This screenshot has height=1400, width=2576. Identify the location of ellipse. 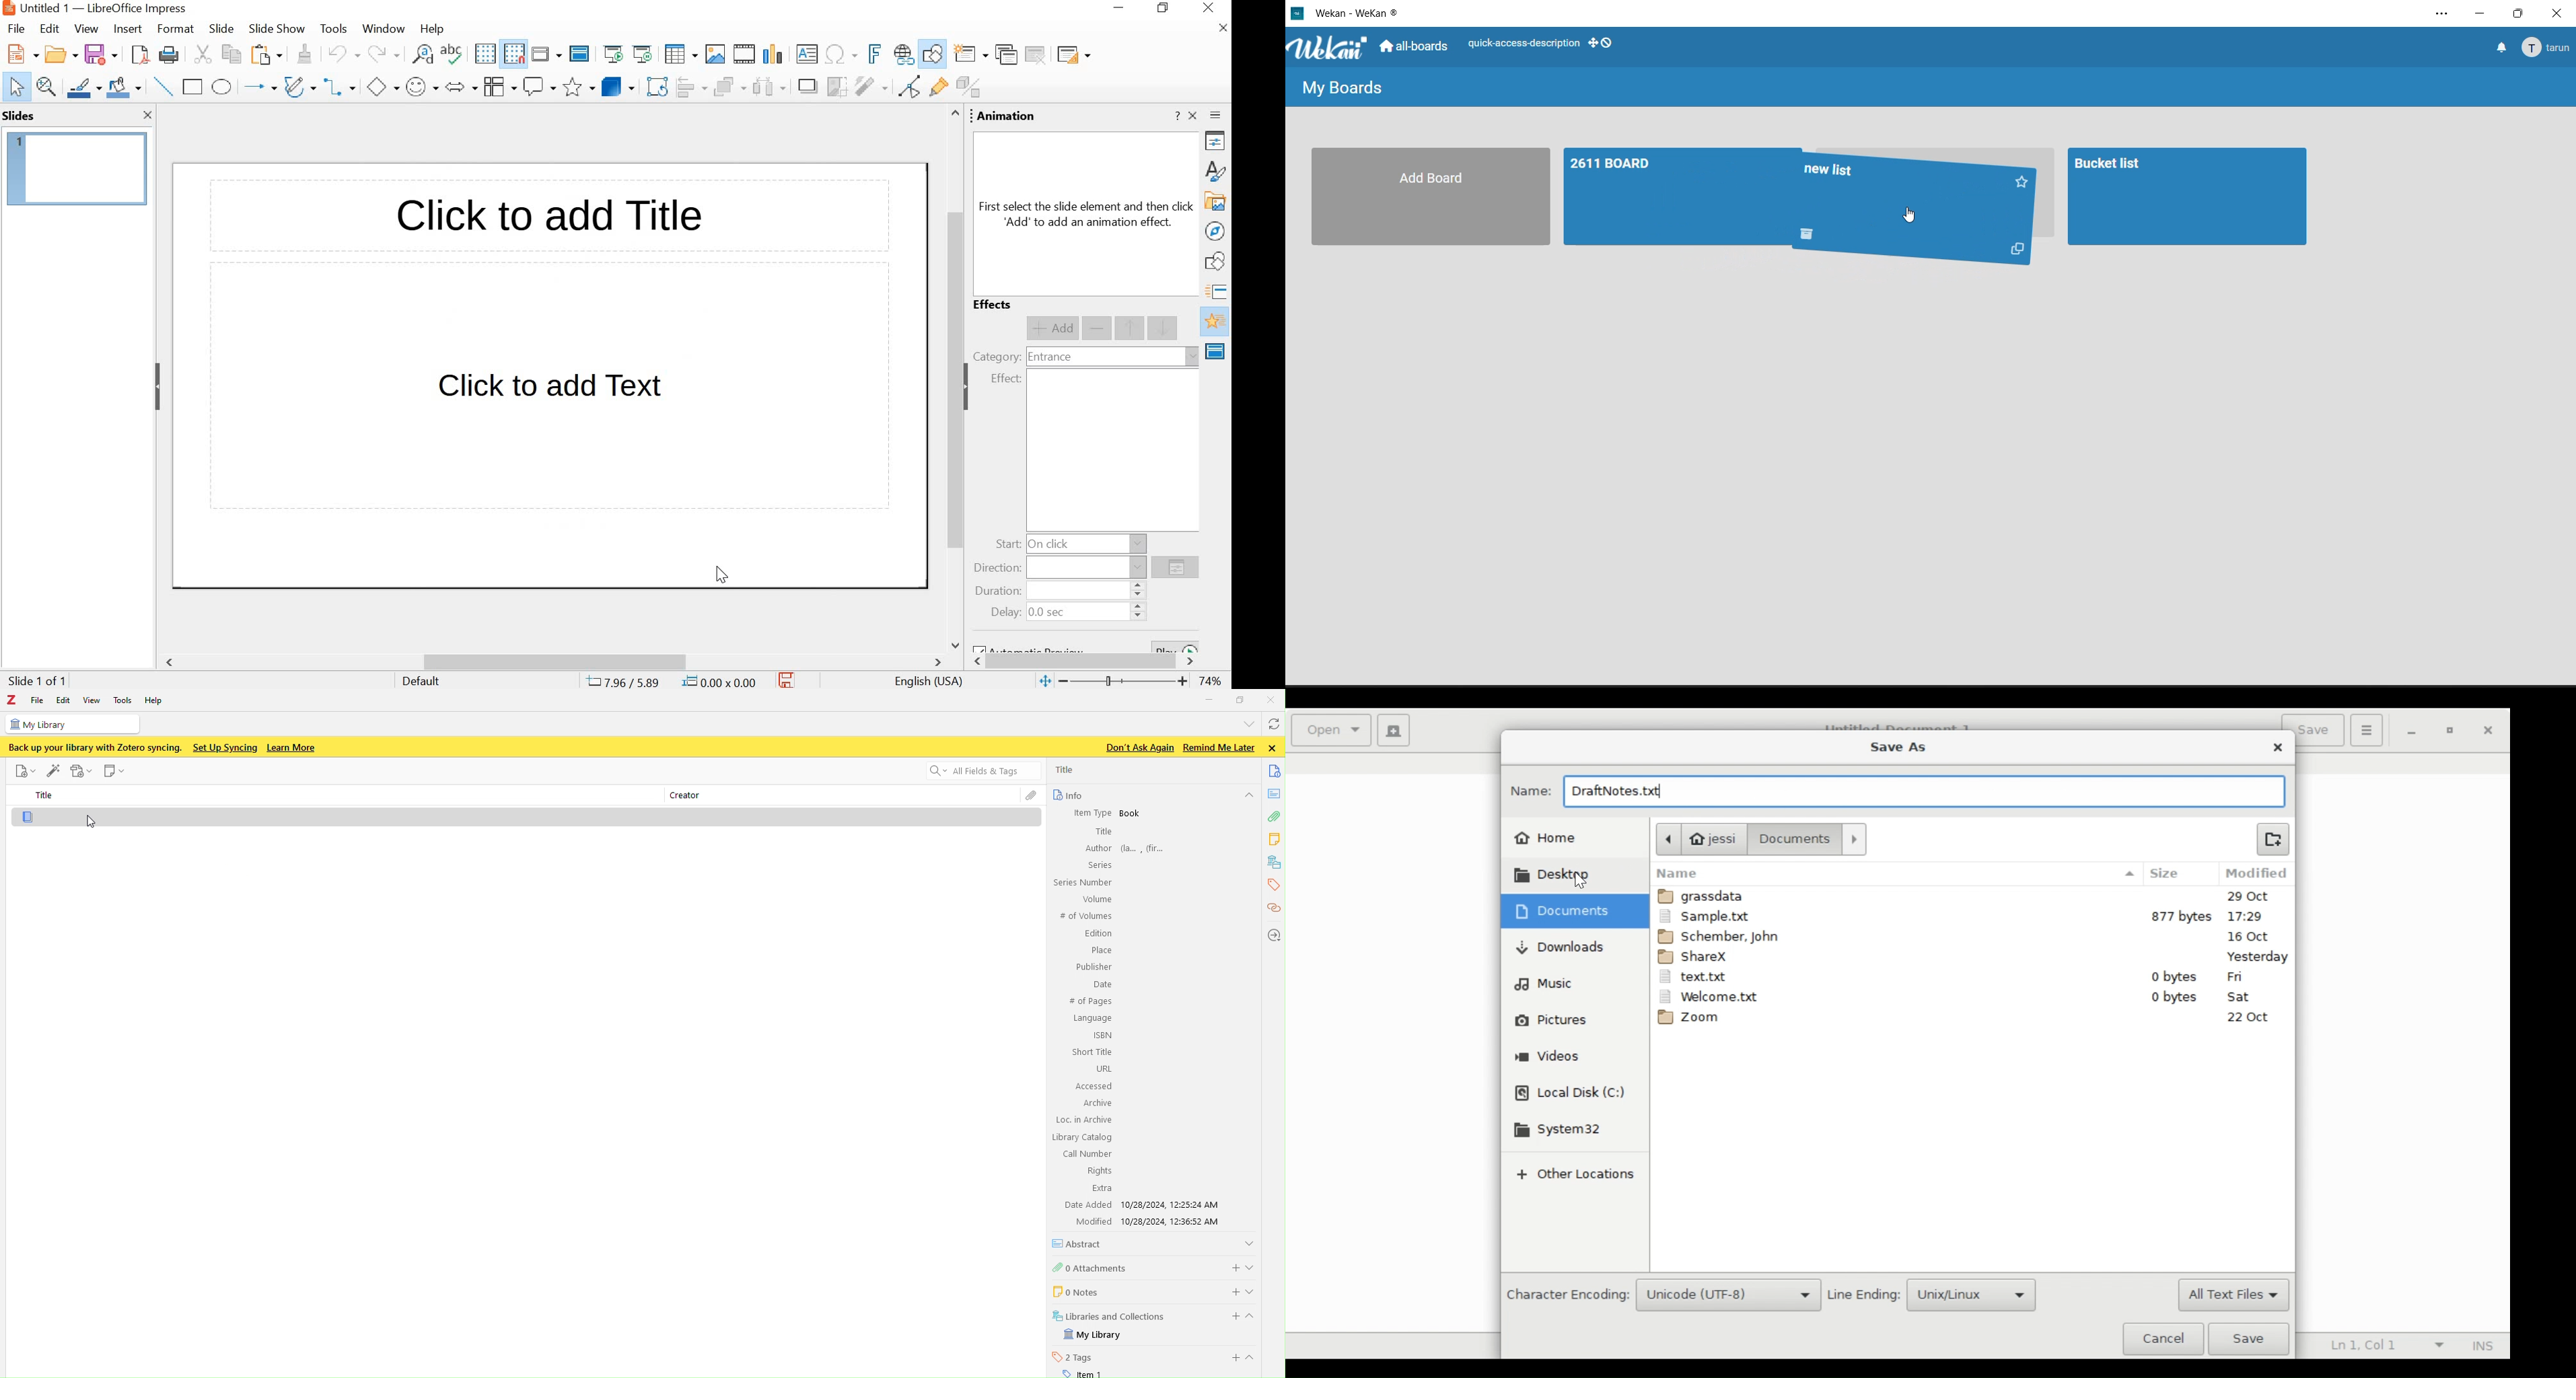
(222, 87).